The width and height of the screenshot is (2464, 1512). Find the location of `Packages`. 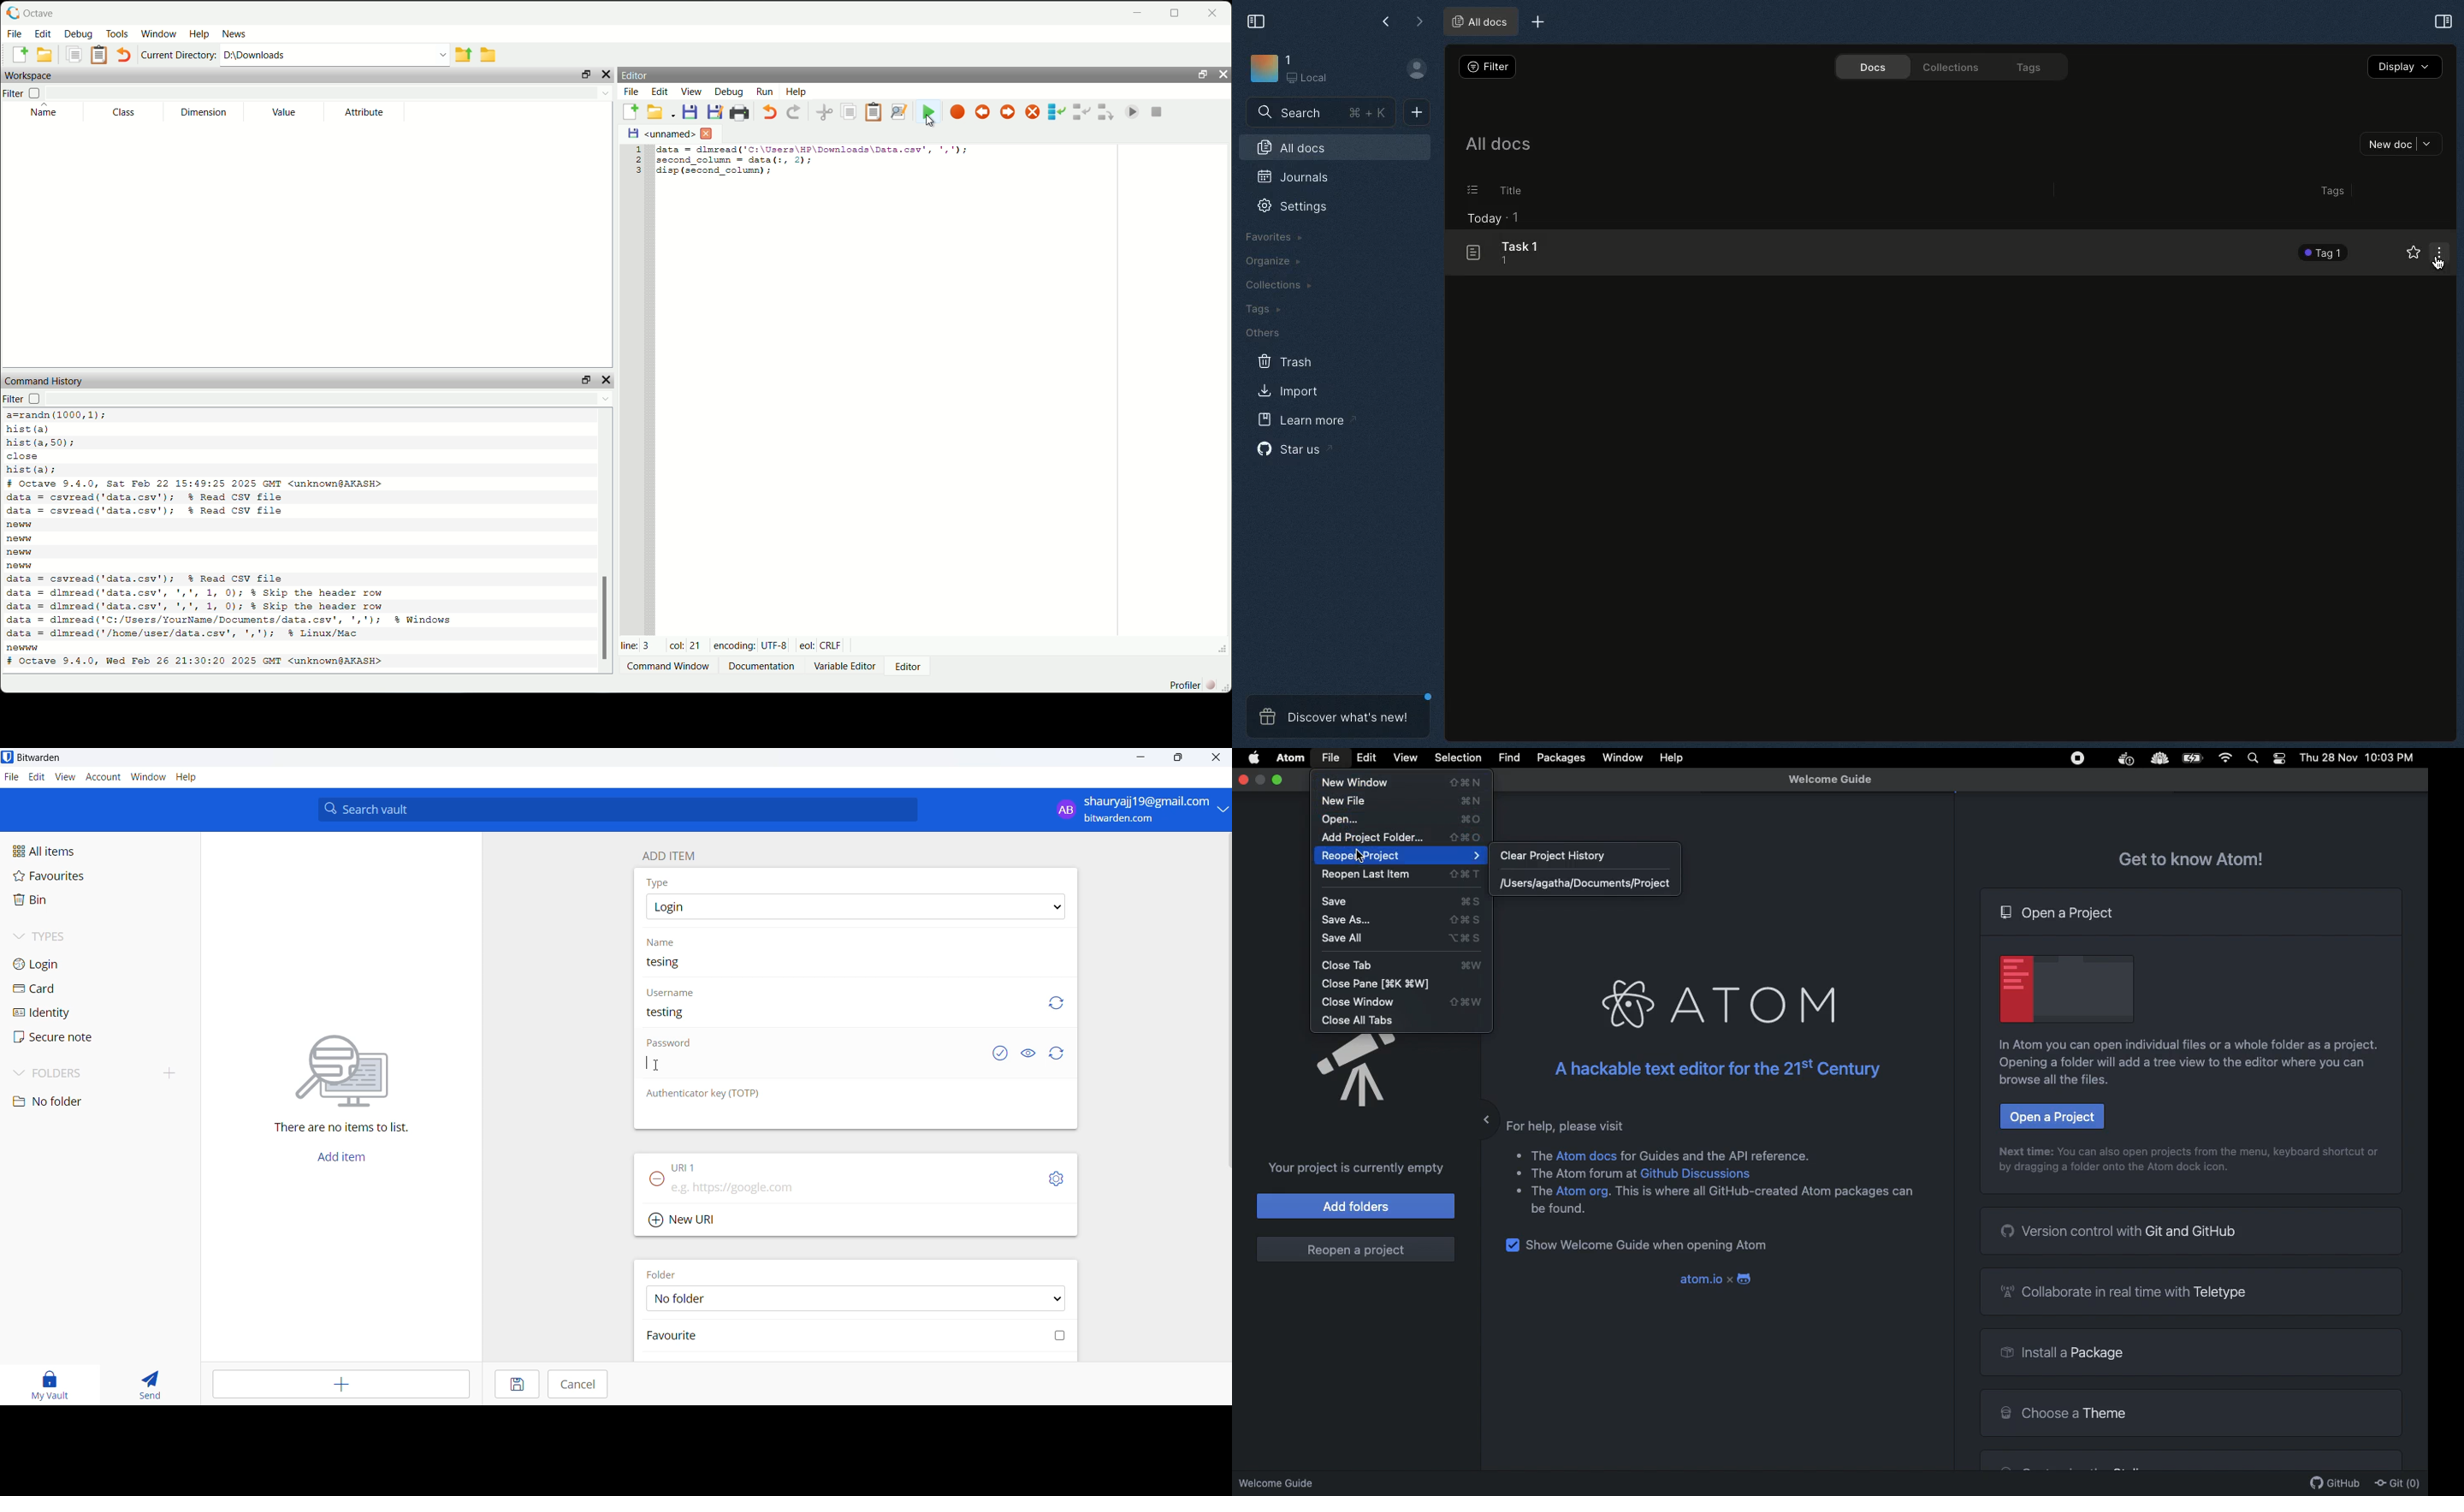

Packages is located at coordinates (1561, 760).